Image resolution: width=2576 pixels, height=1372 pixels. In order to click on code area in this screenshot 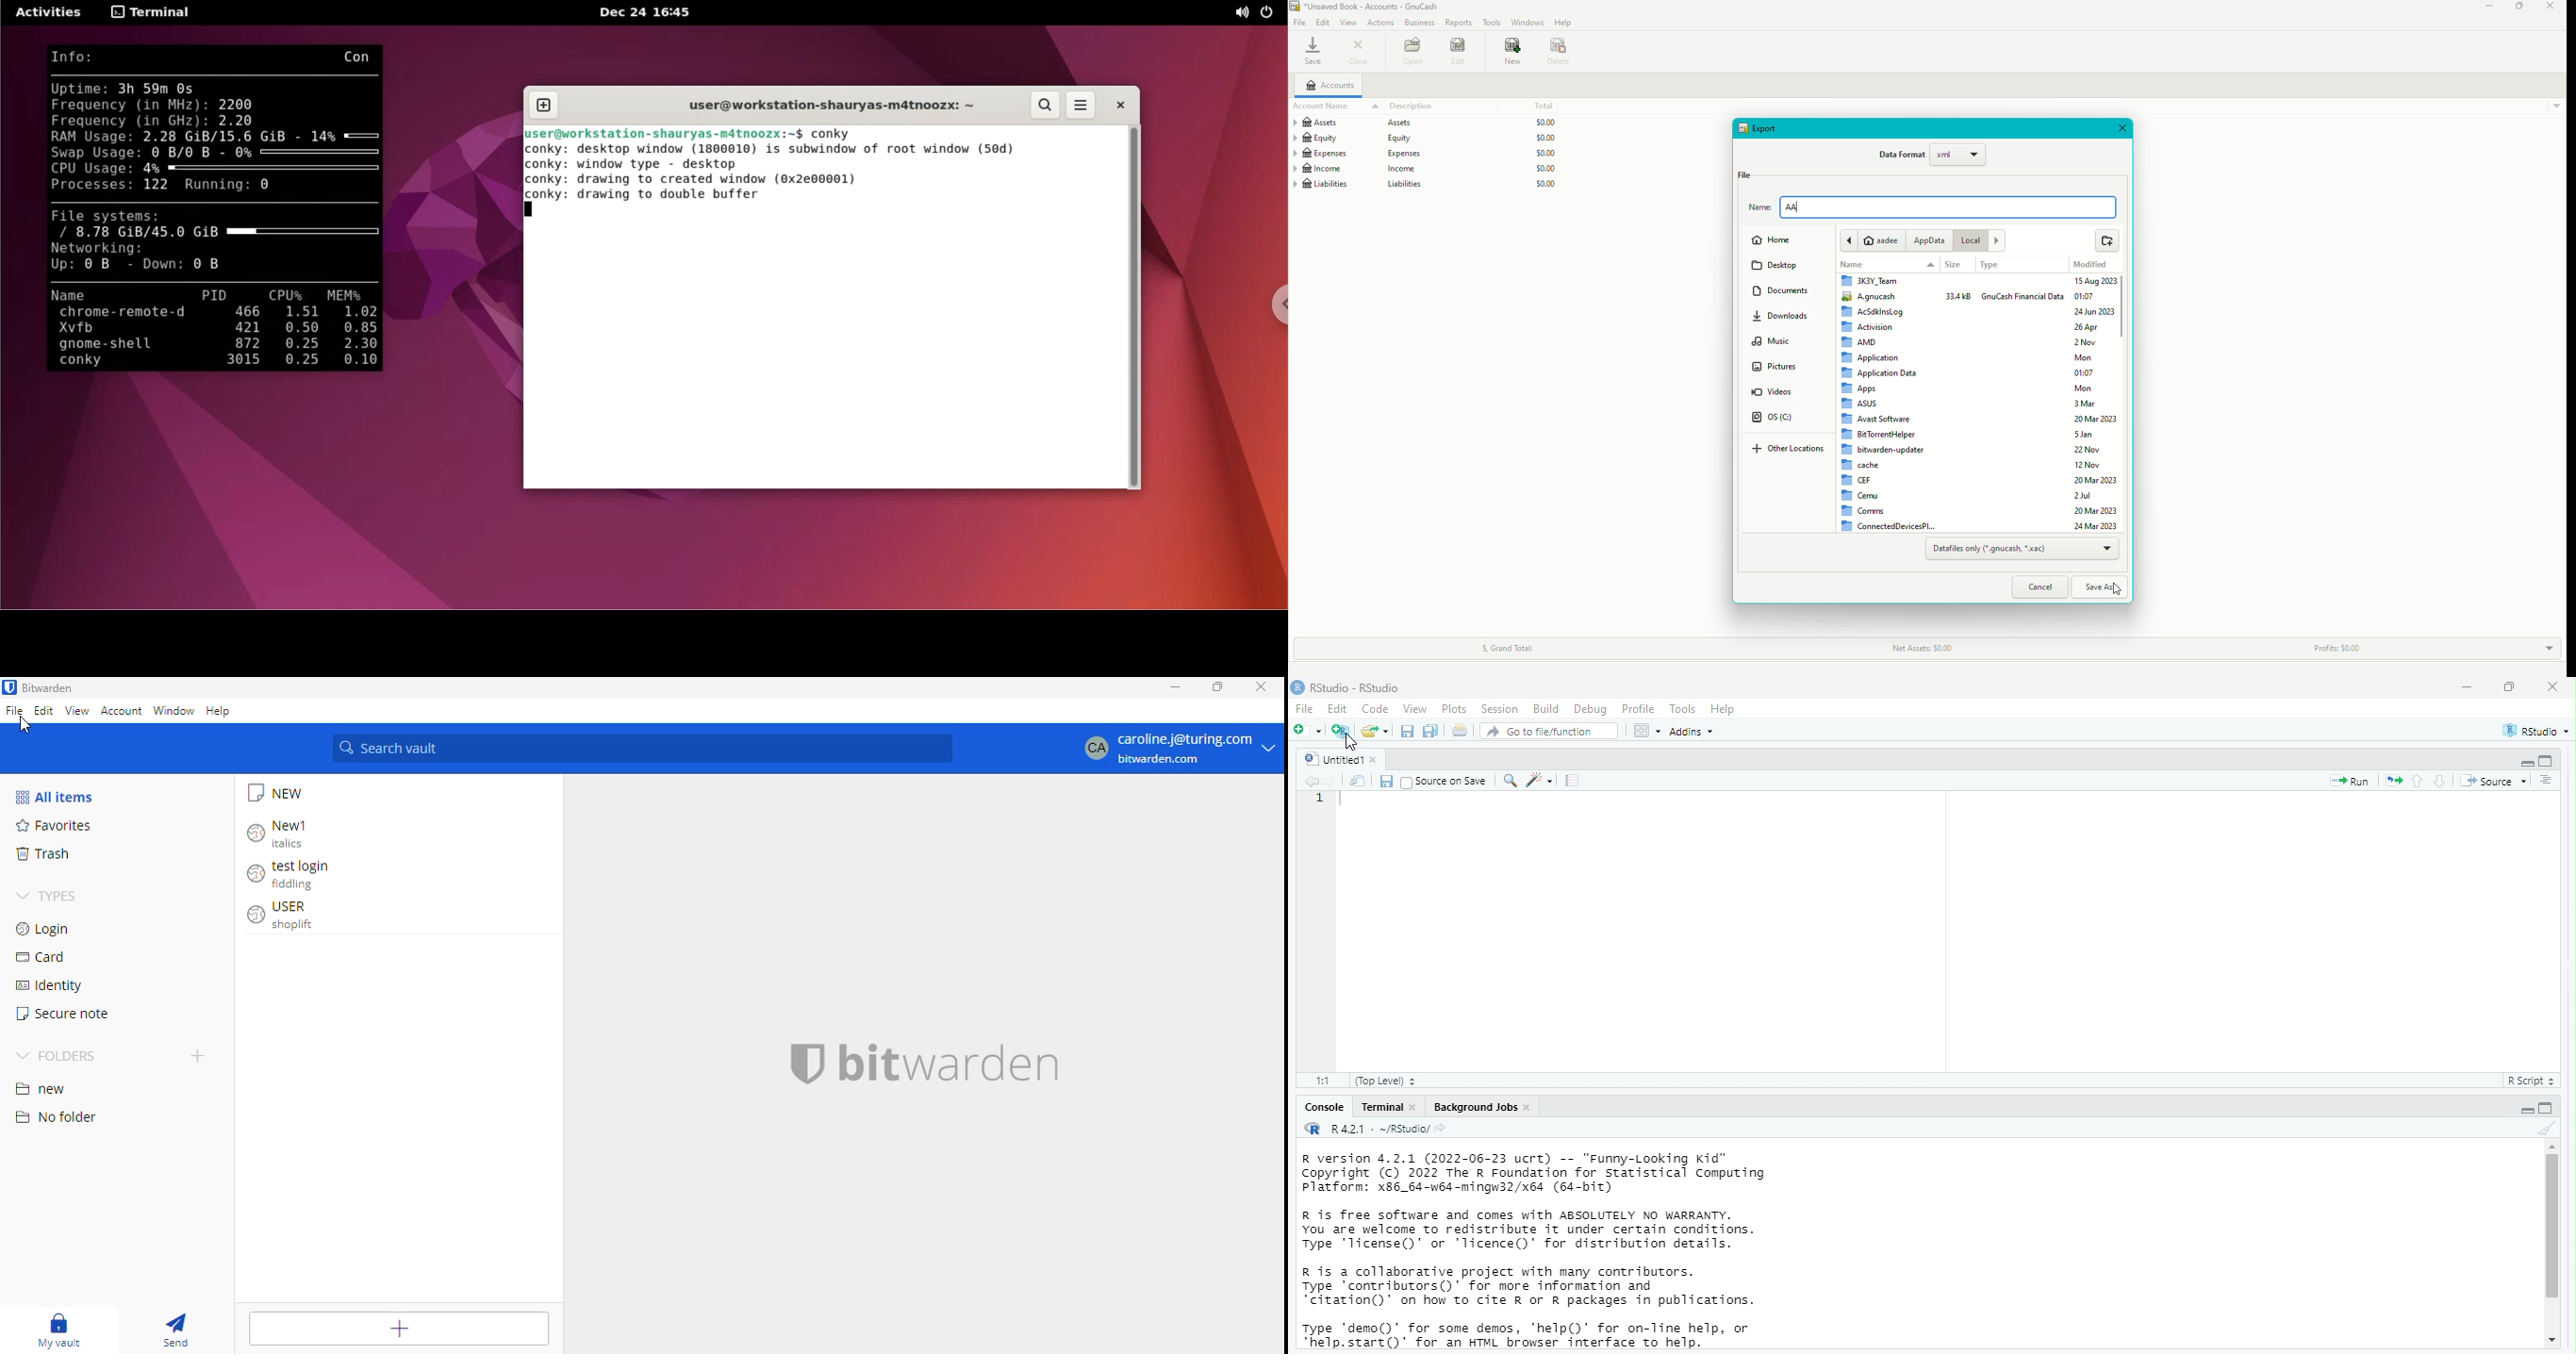, I will do `click(2254, 933)`.